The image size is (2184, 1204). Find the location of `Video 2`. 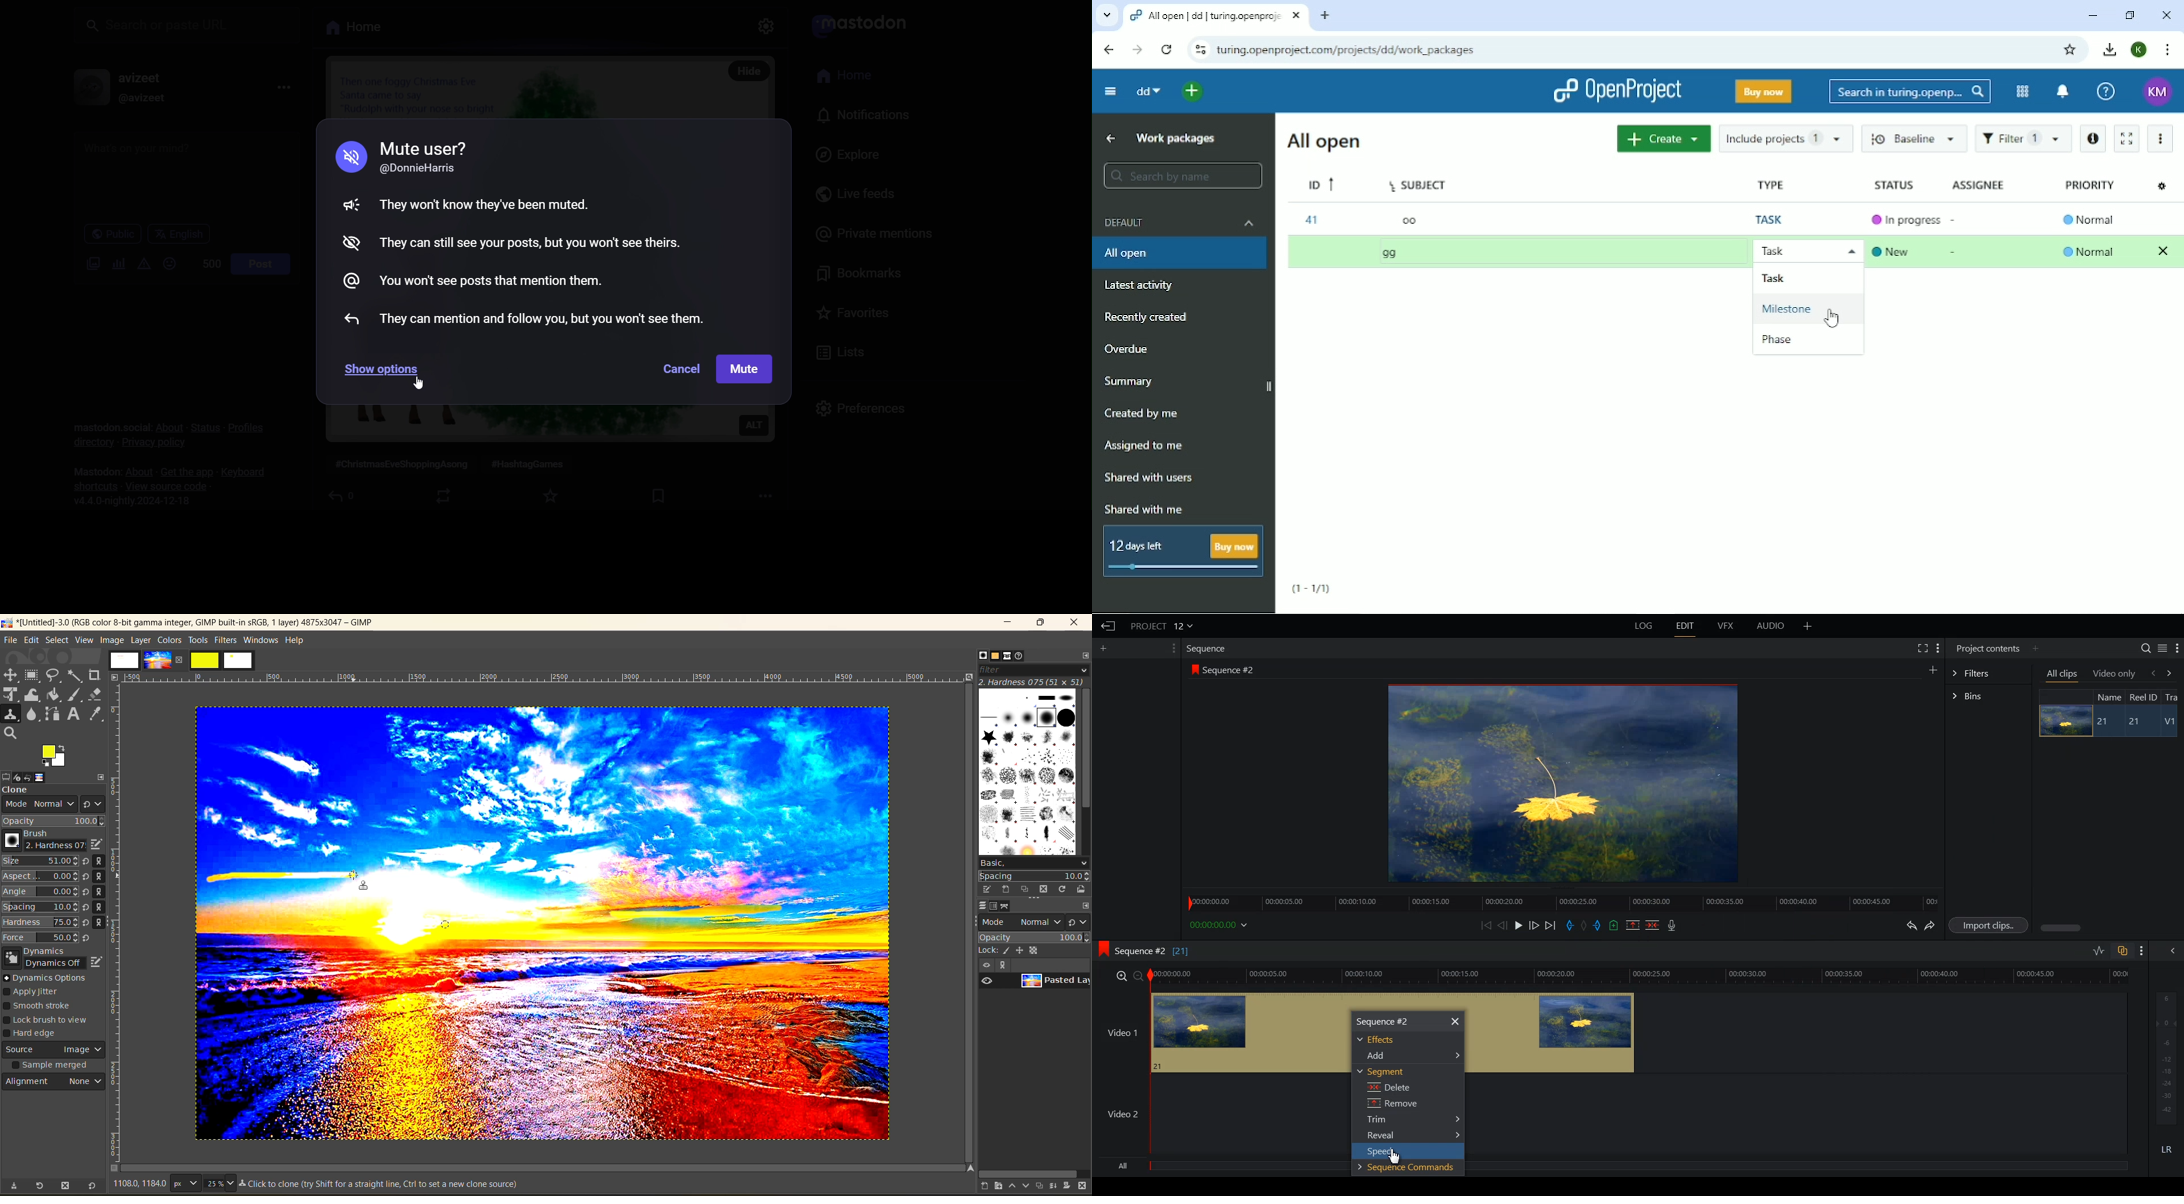

Video 2 is located at coordinates (1219, 1114).